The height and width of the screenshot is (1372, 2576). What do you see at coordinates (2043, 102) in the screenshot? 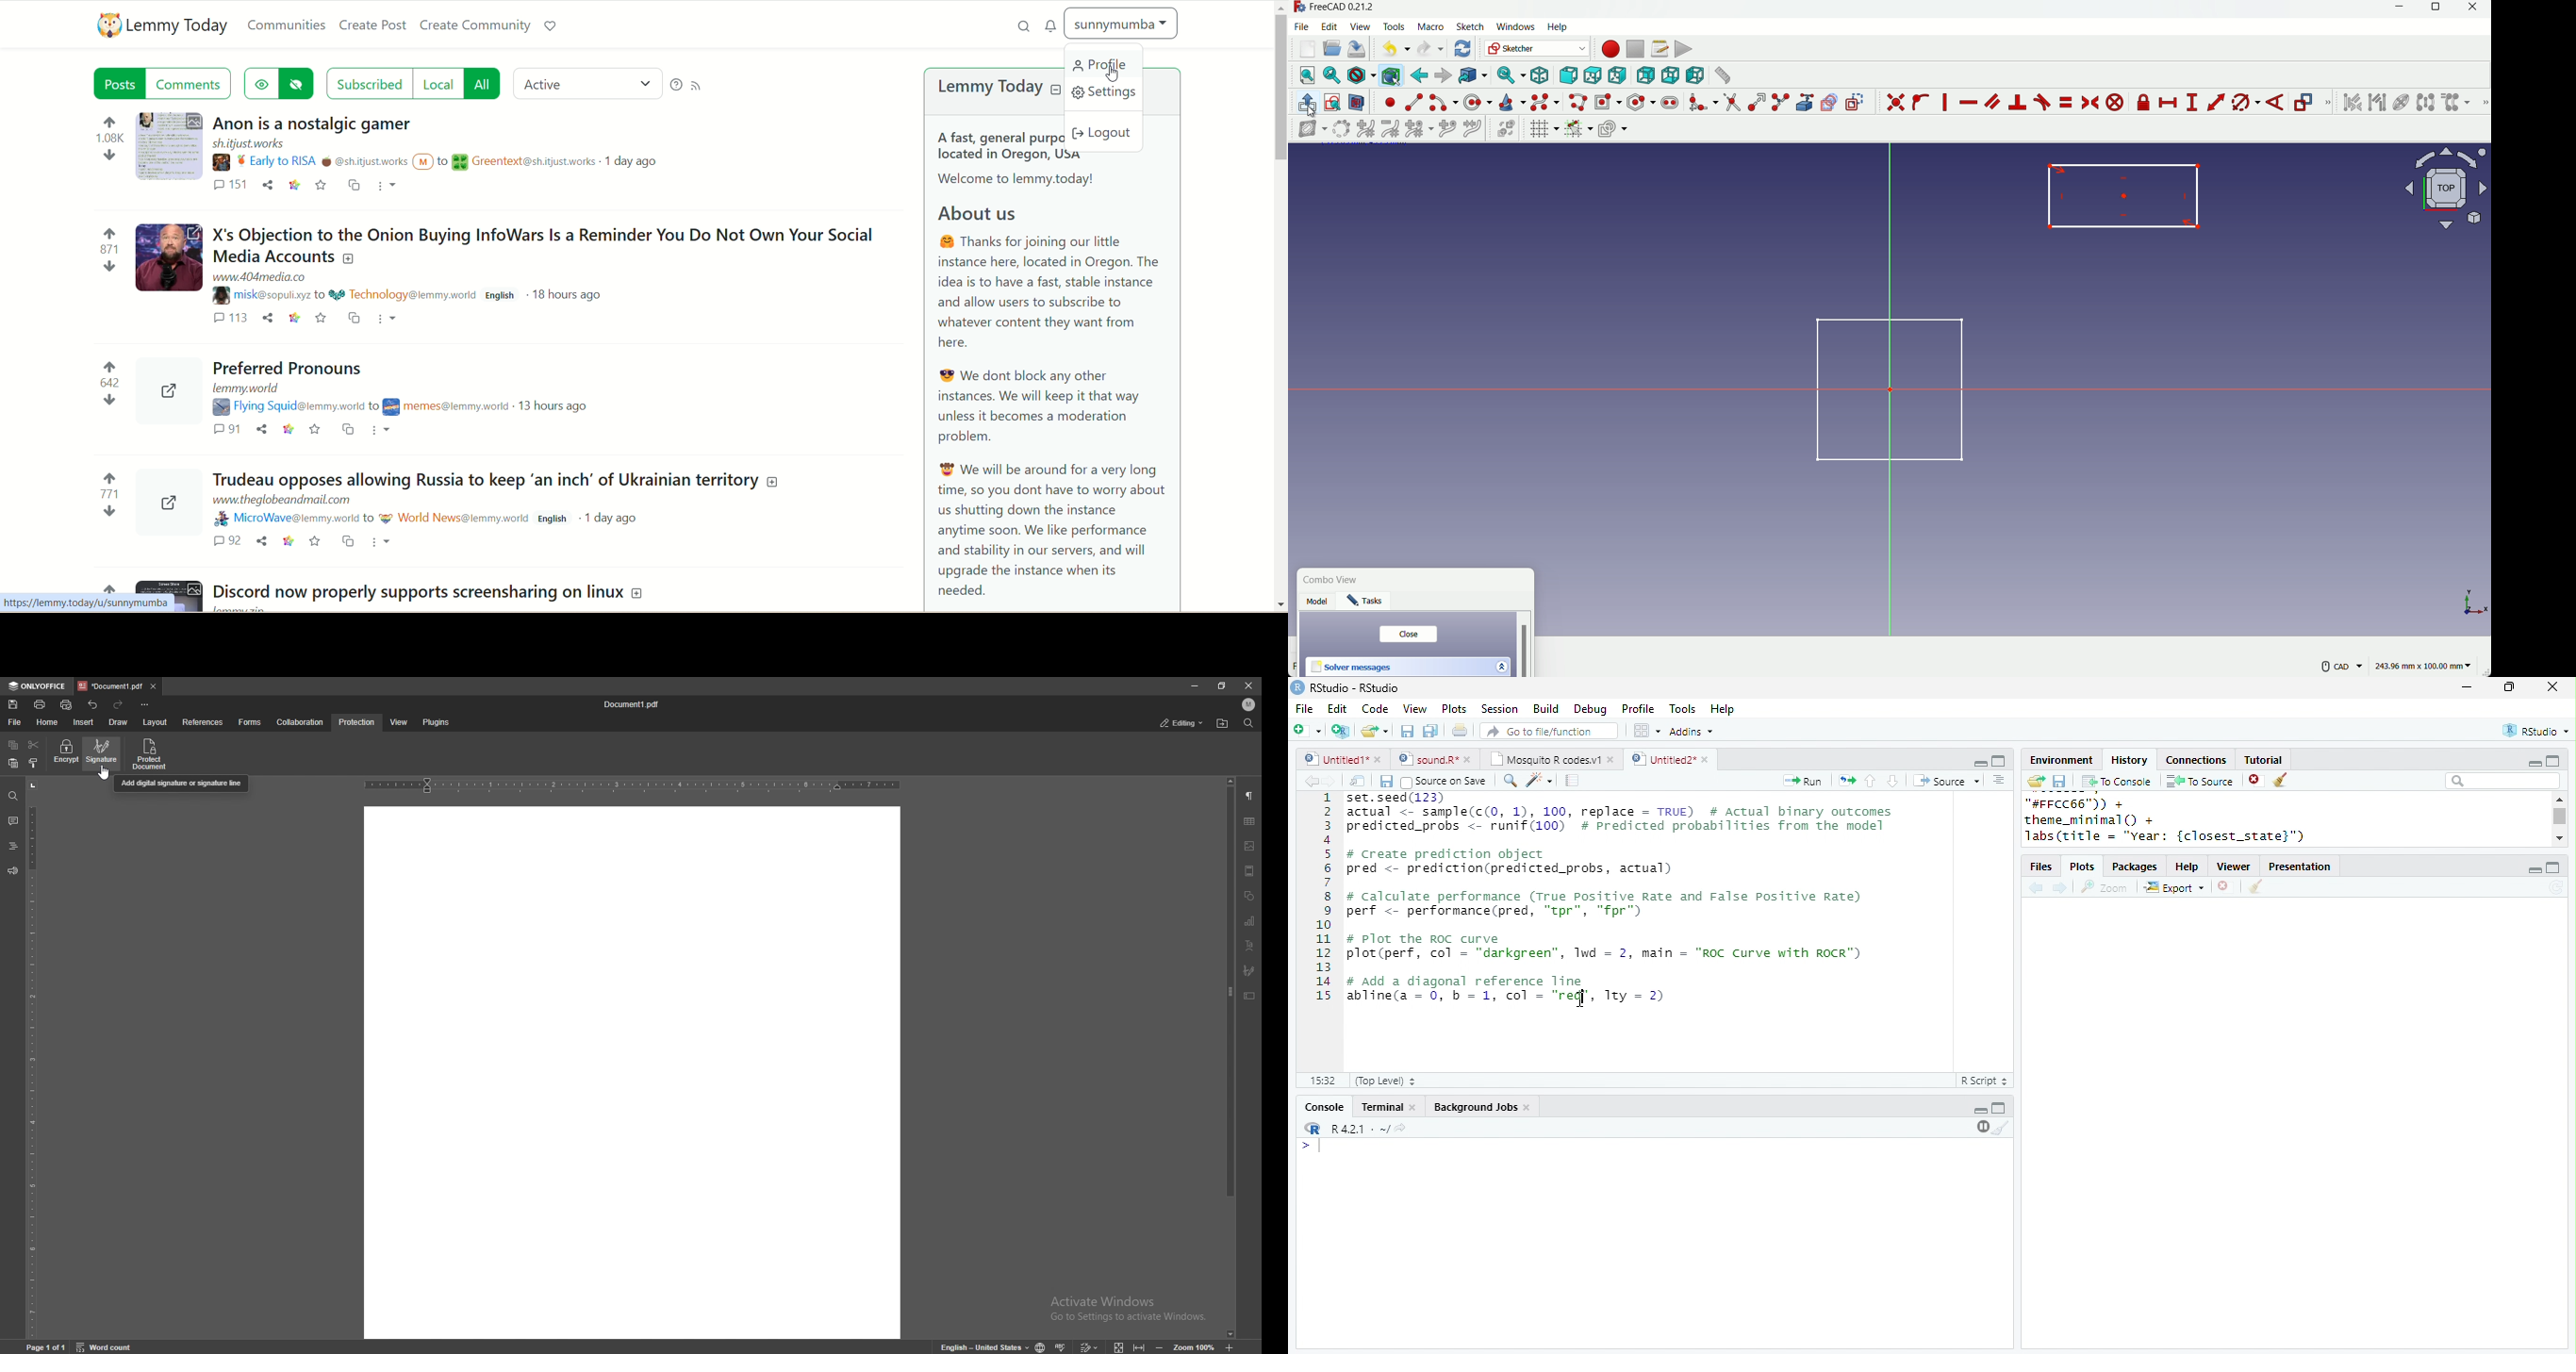
I see `constraint tangent` at bounding box center [2043, 102].